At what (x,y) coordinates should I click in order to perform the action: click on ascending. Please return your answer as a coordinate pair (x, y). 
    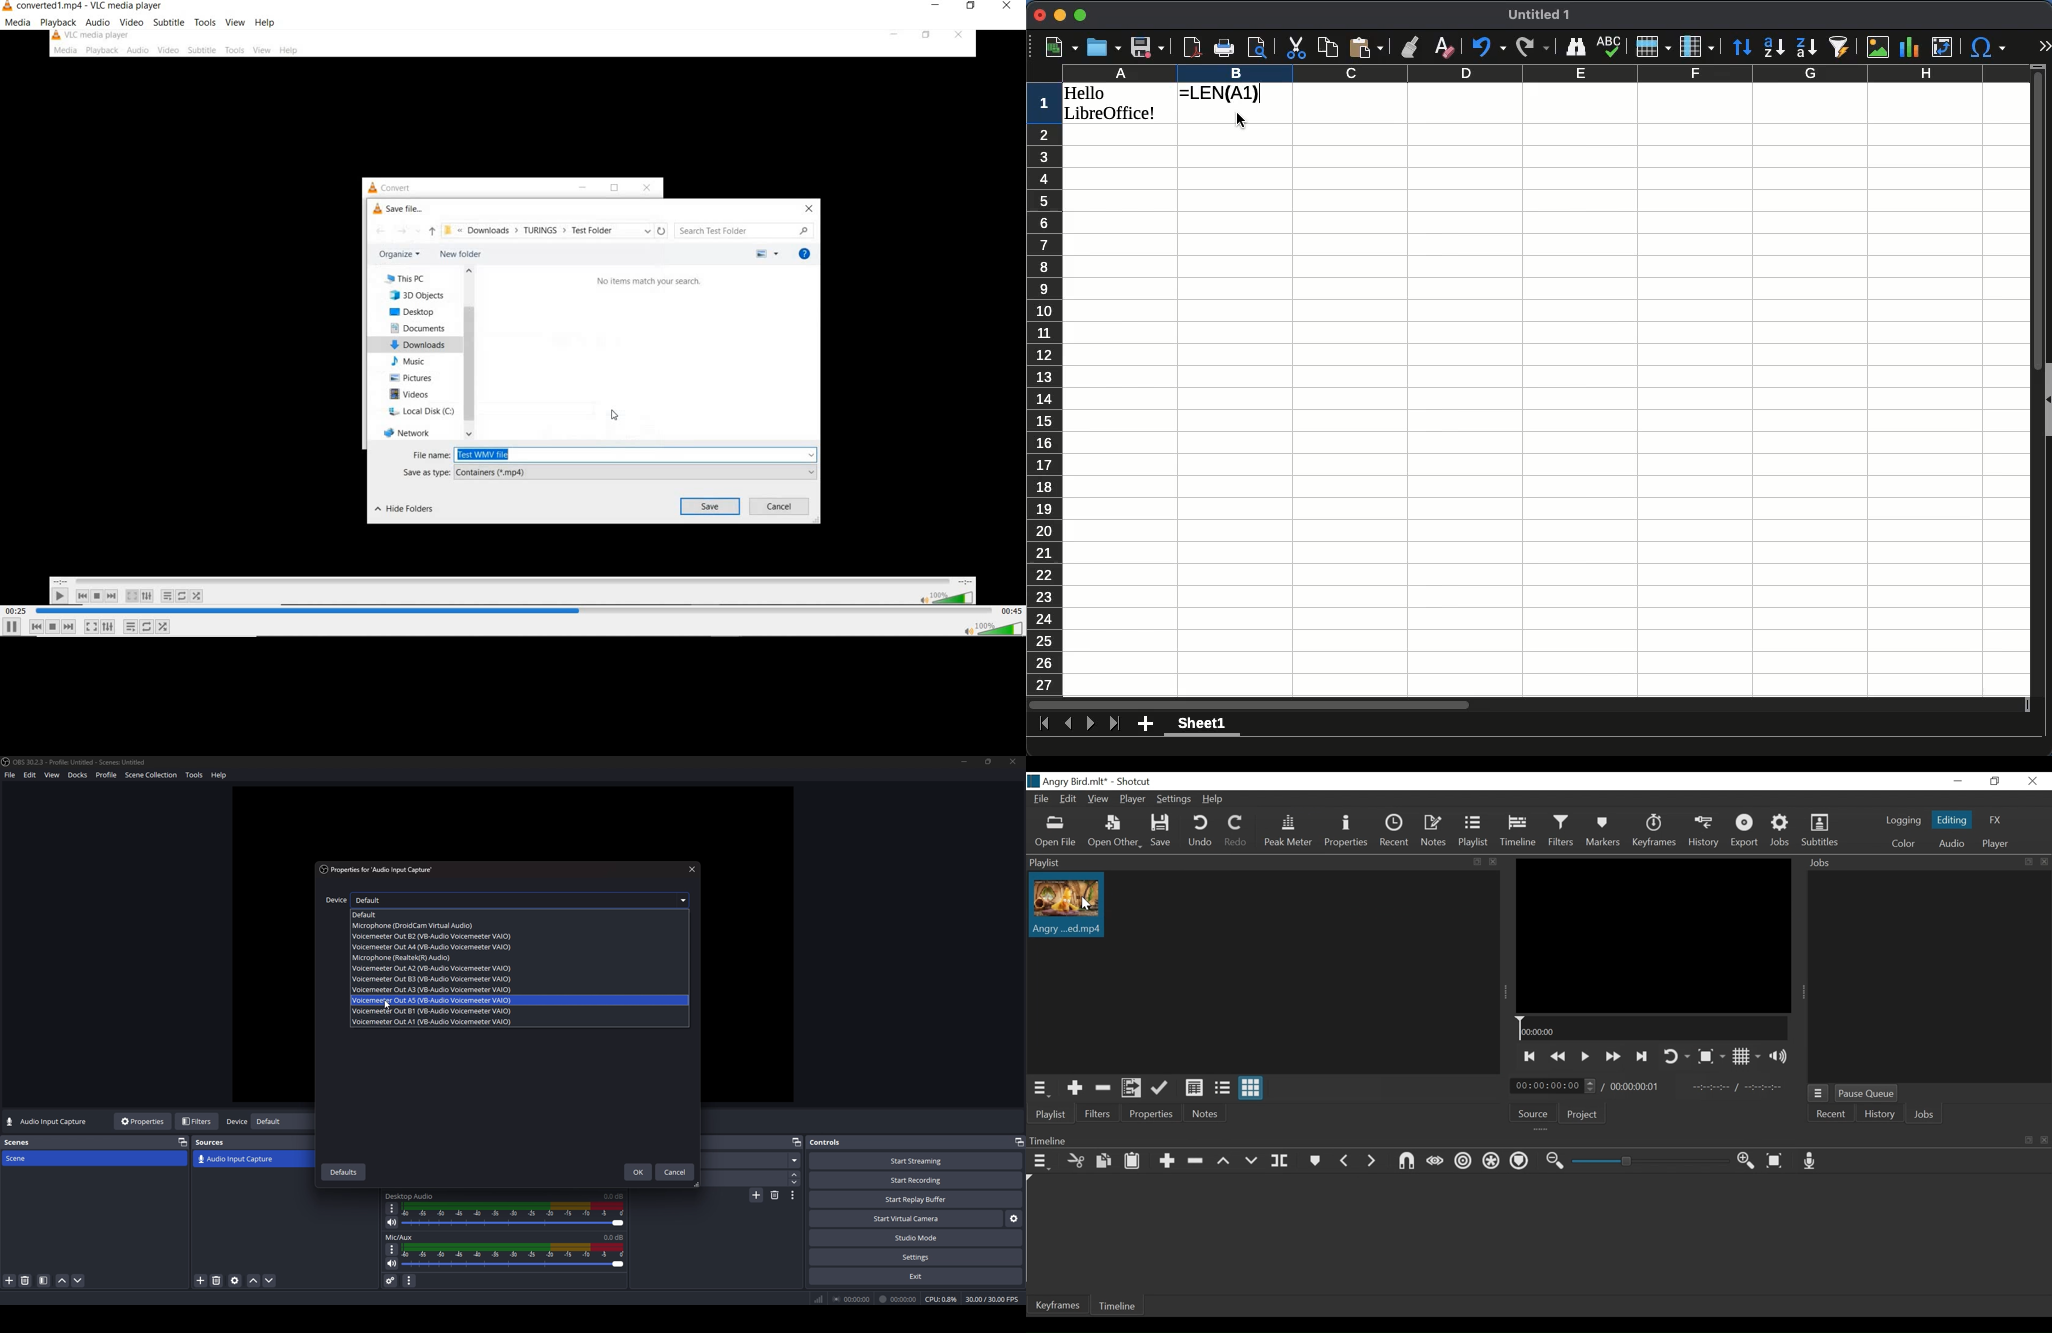
    Looking at the image, I should click on (1774, 45).